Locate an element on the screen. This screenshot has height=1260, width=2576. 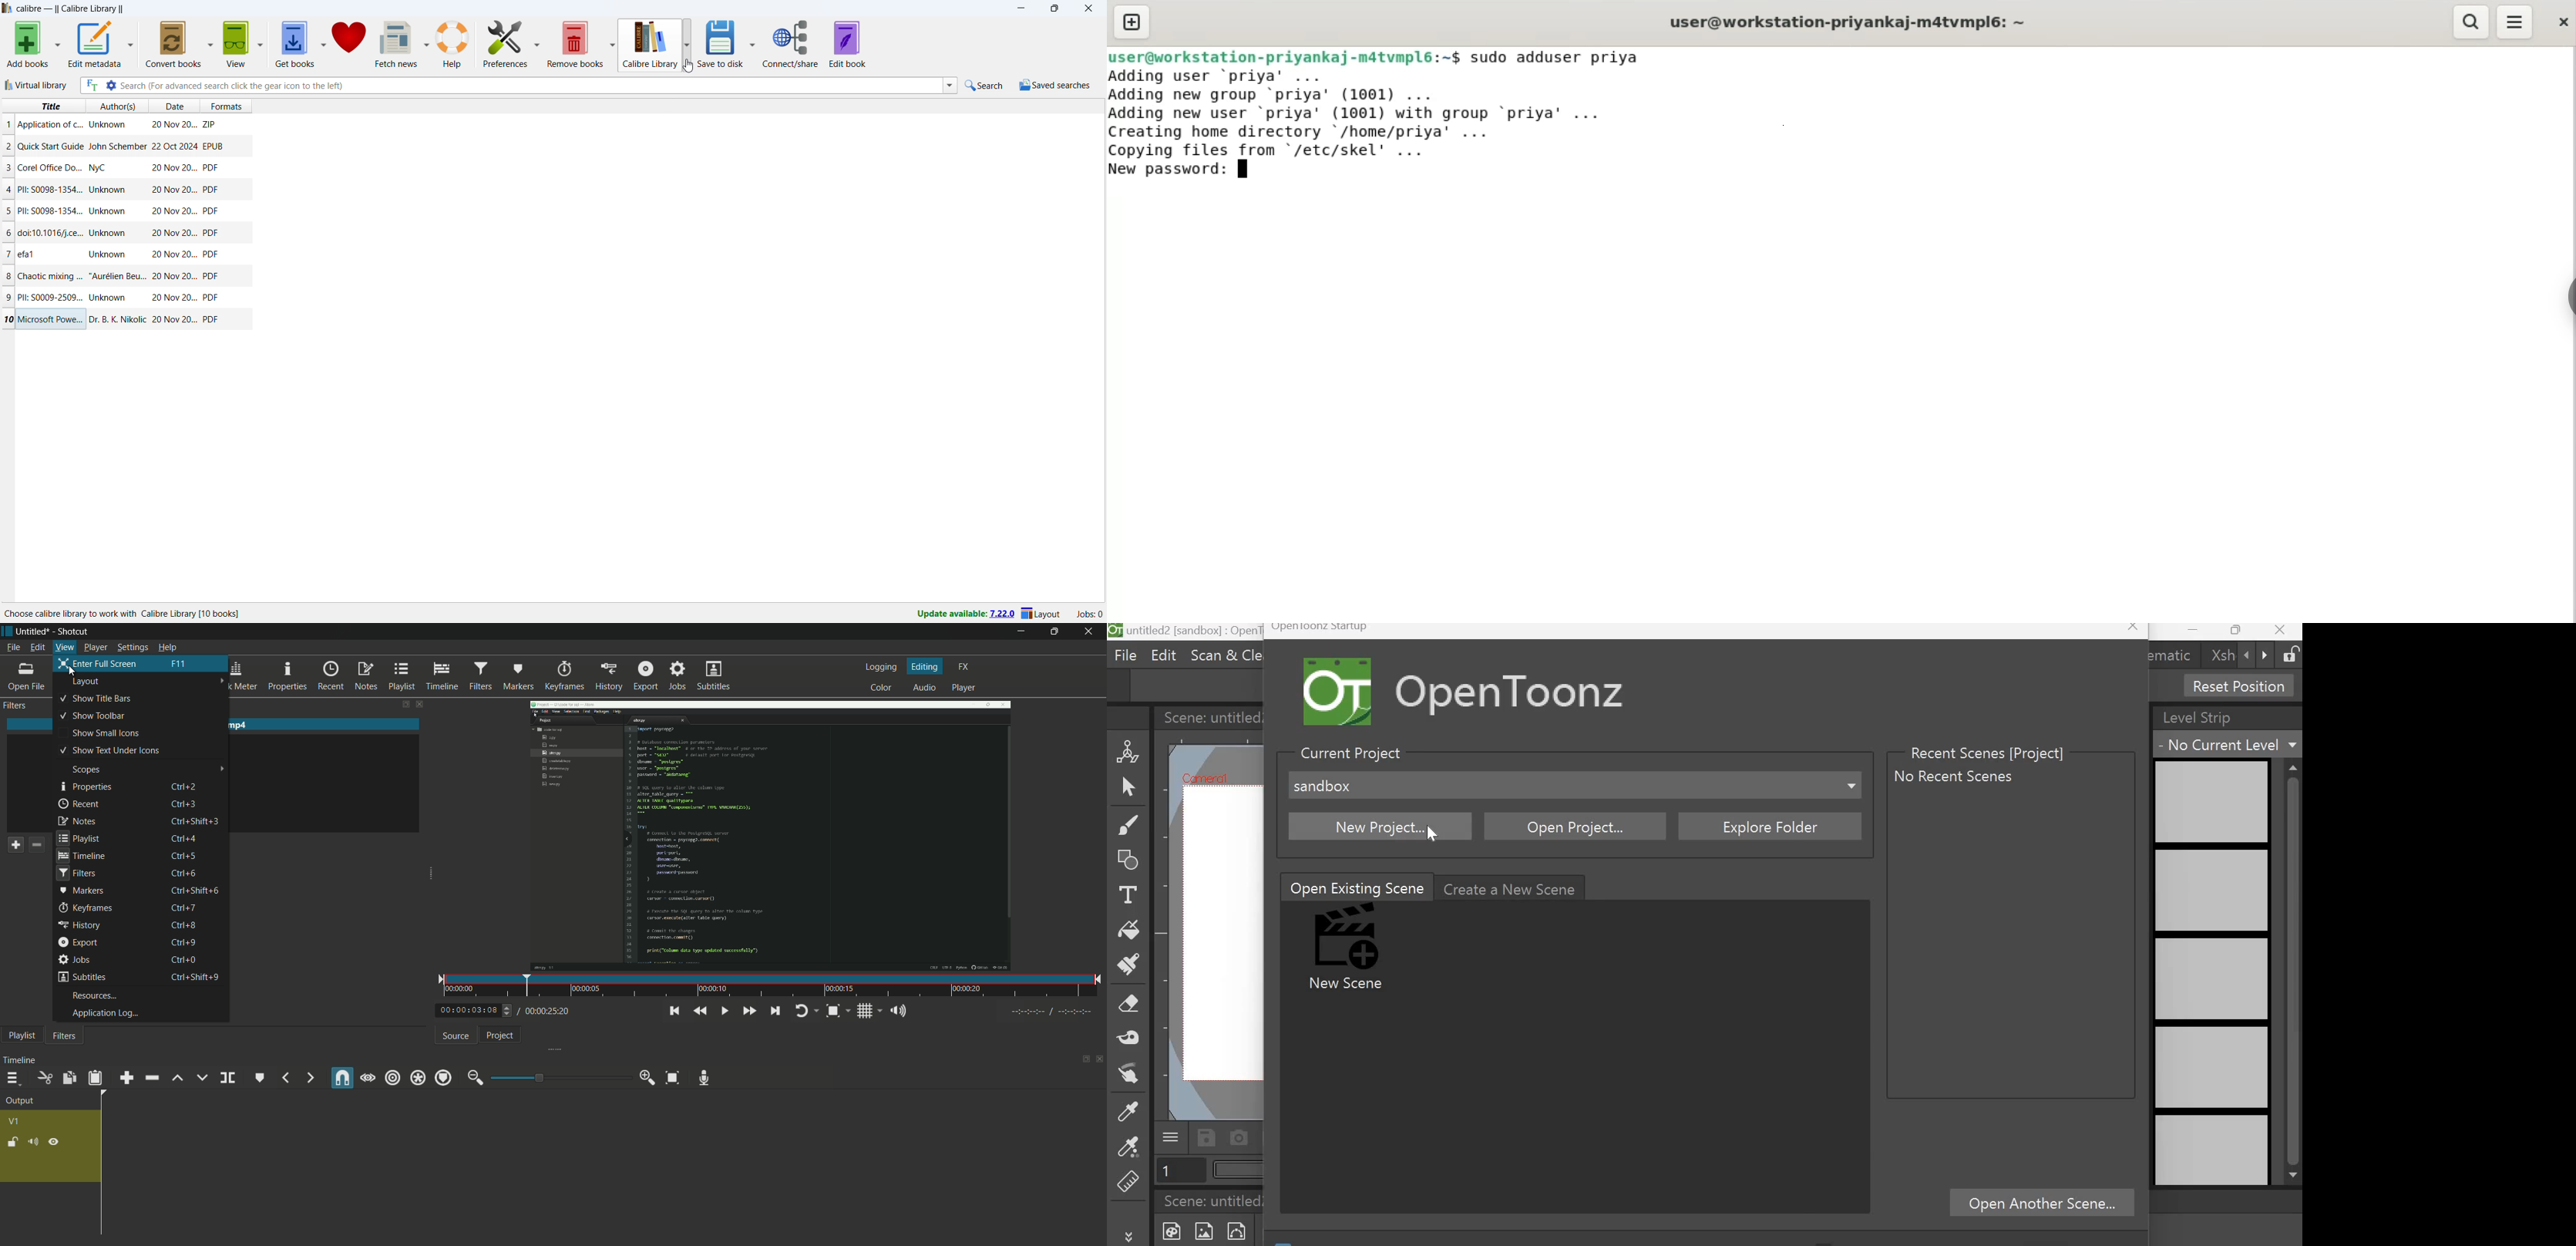
timeline is located at coordinates (441, 674).